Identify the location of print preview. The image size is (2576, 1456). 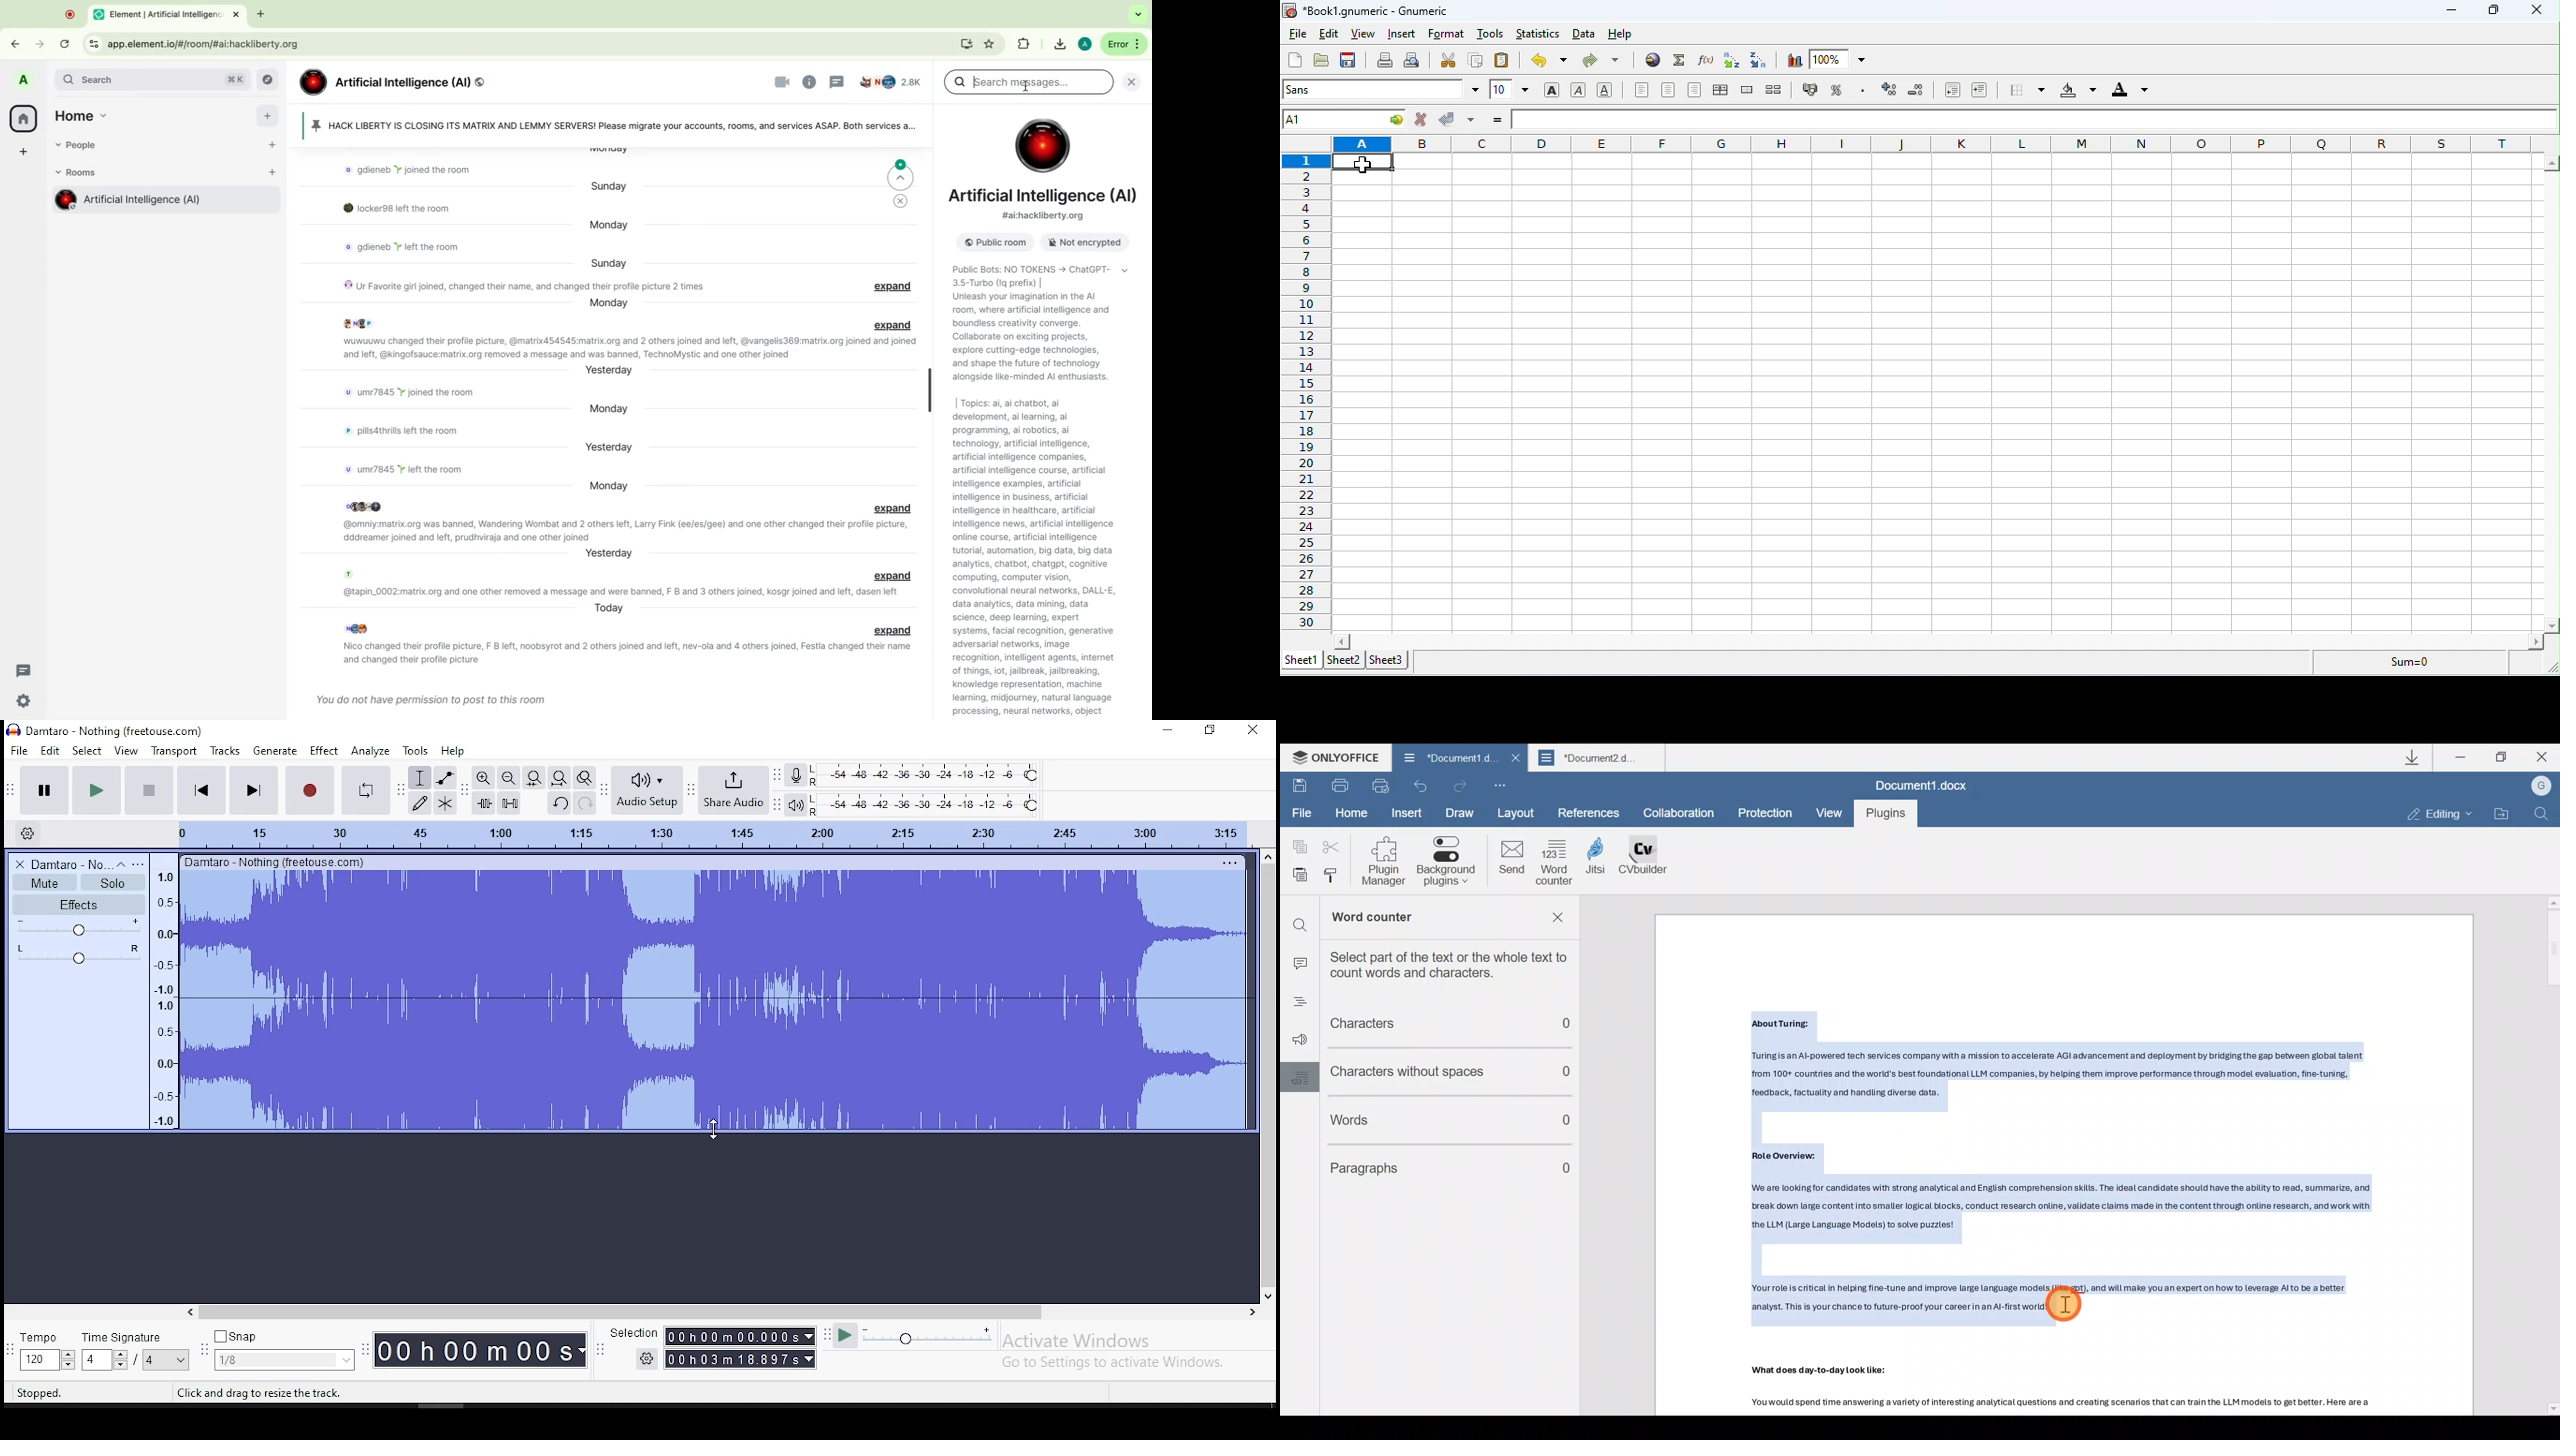
(1413, 61).